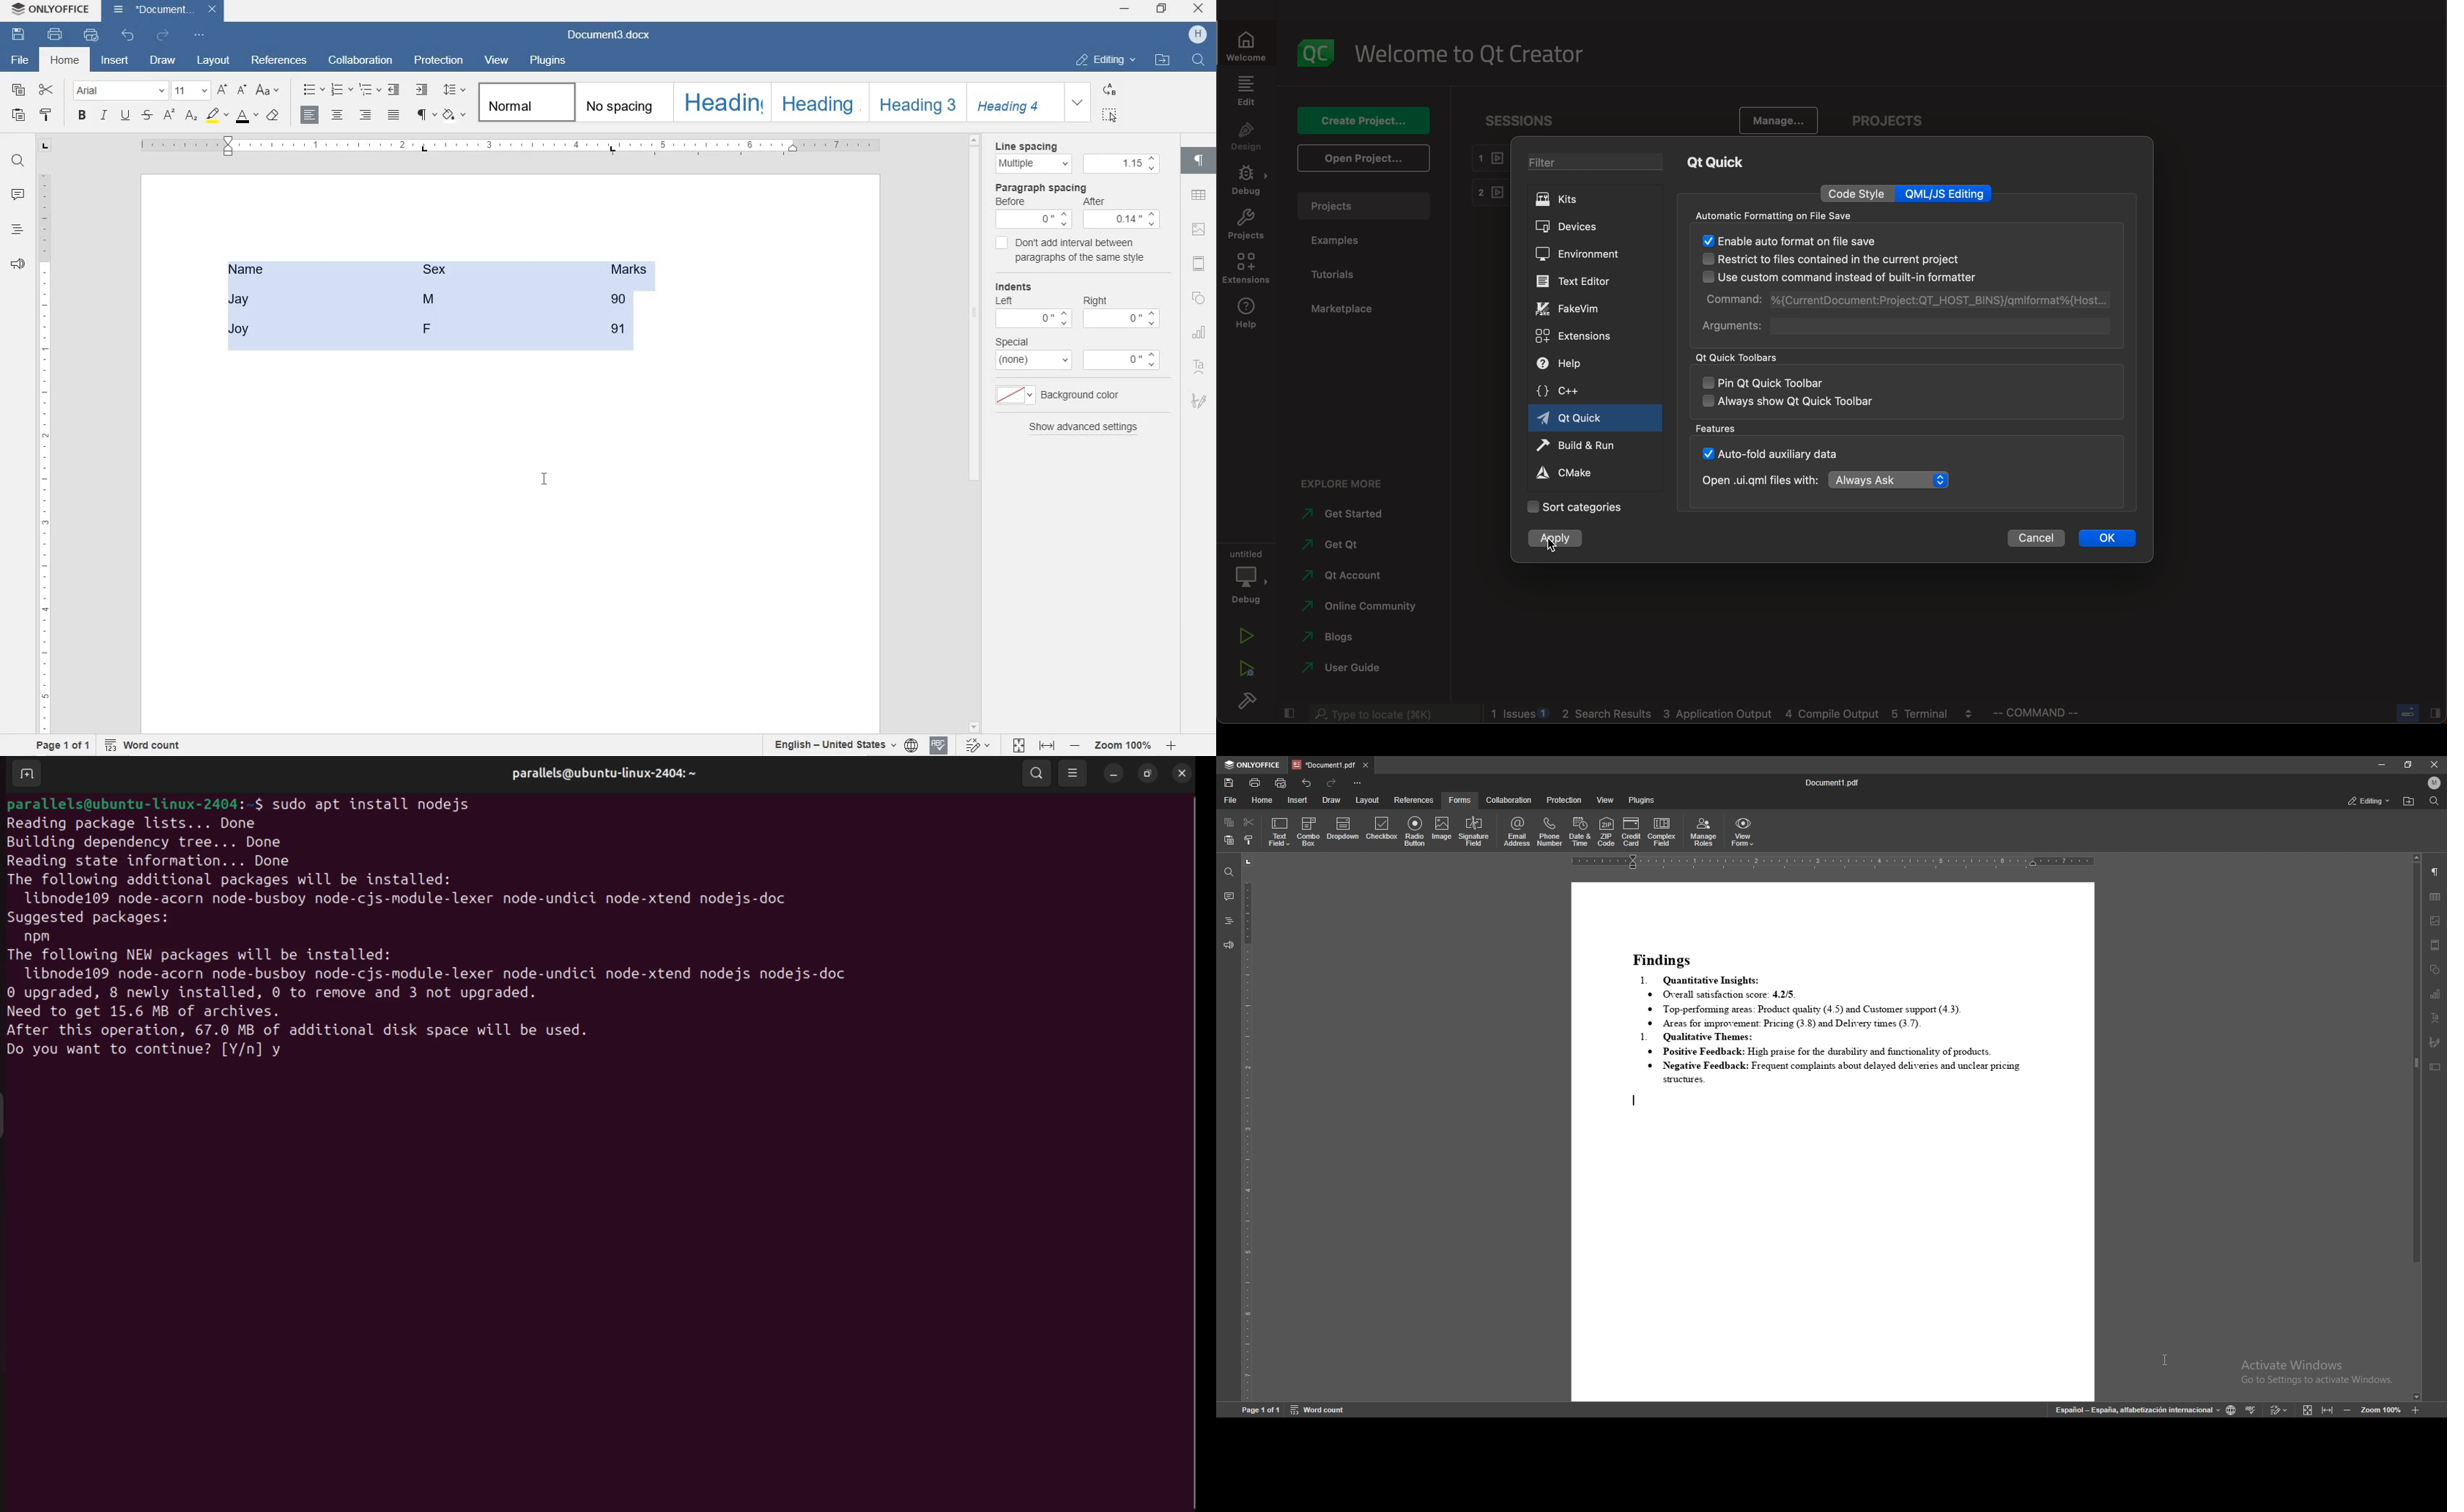 This screenshot has width=2464, height=1512. I want to click on PROTECTION, so click(440, 63).